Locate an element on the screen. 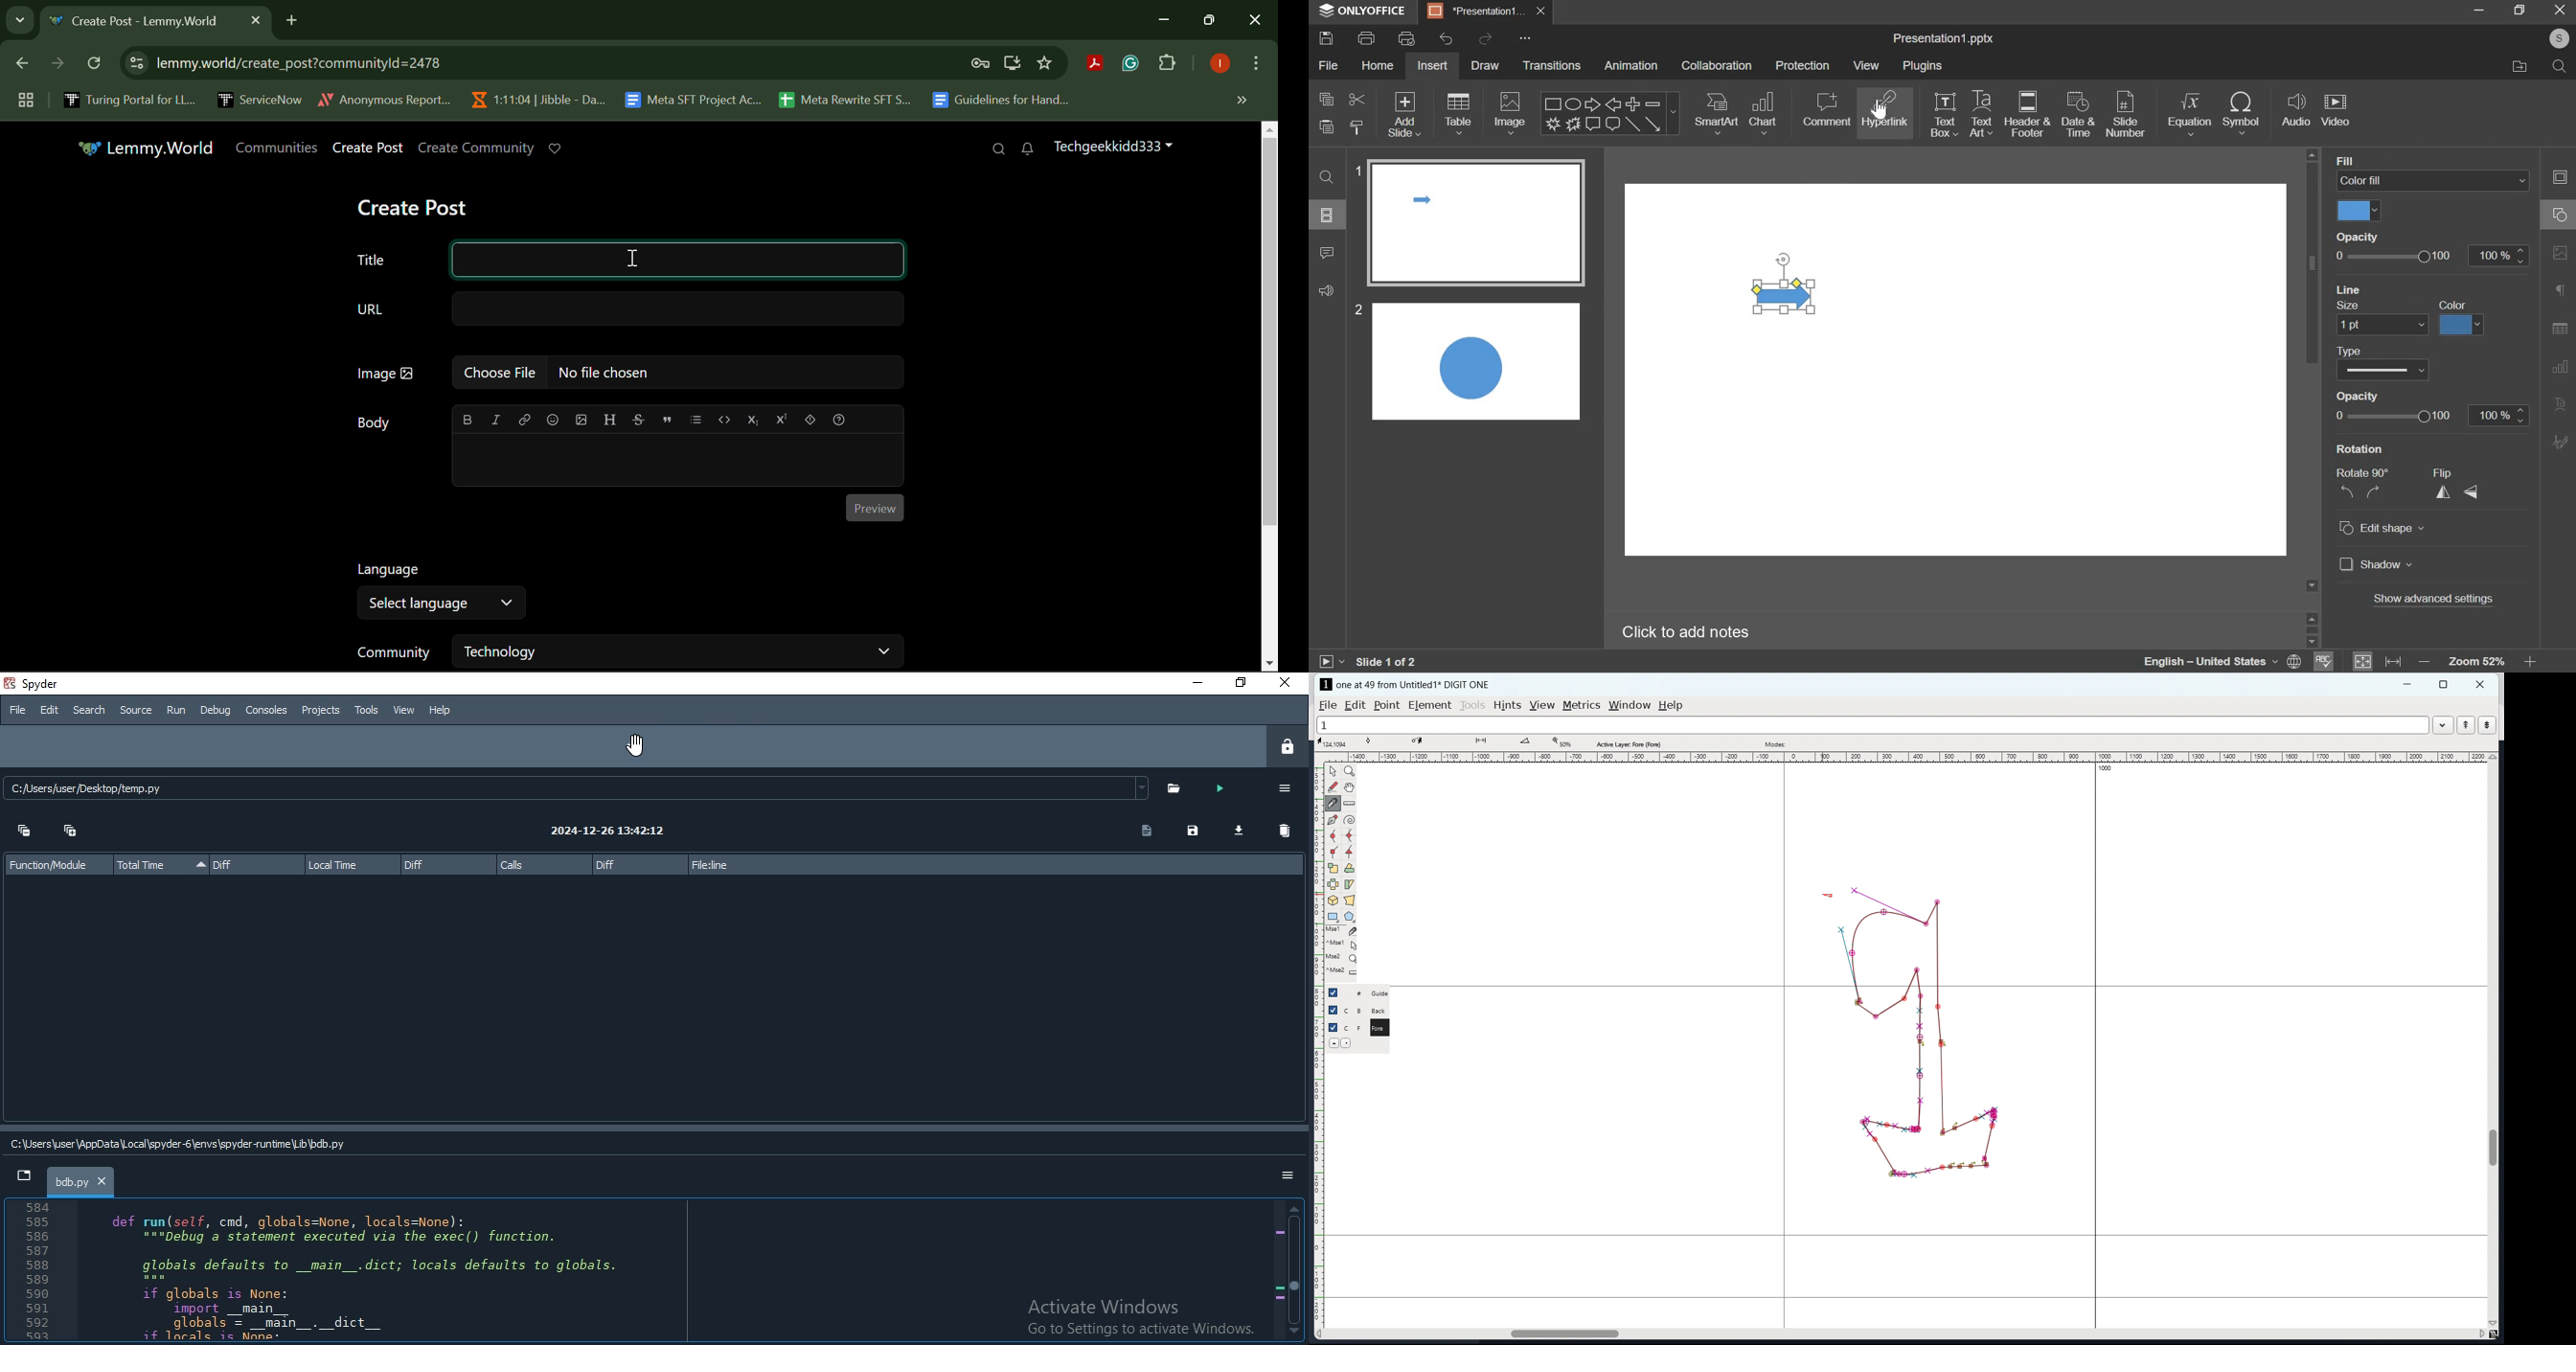 The height and width of the screenshot is (1372, 2576). Select Language is located at coordinates (441, 591).